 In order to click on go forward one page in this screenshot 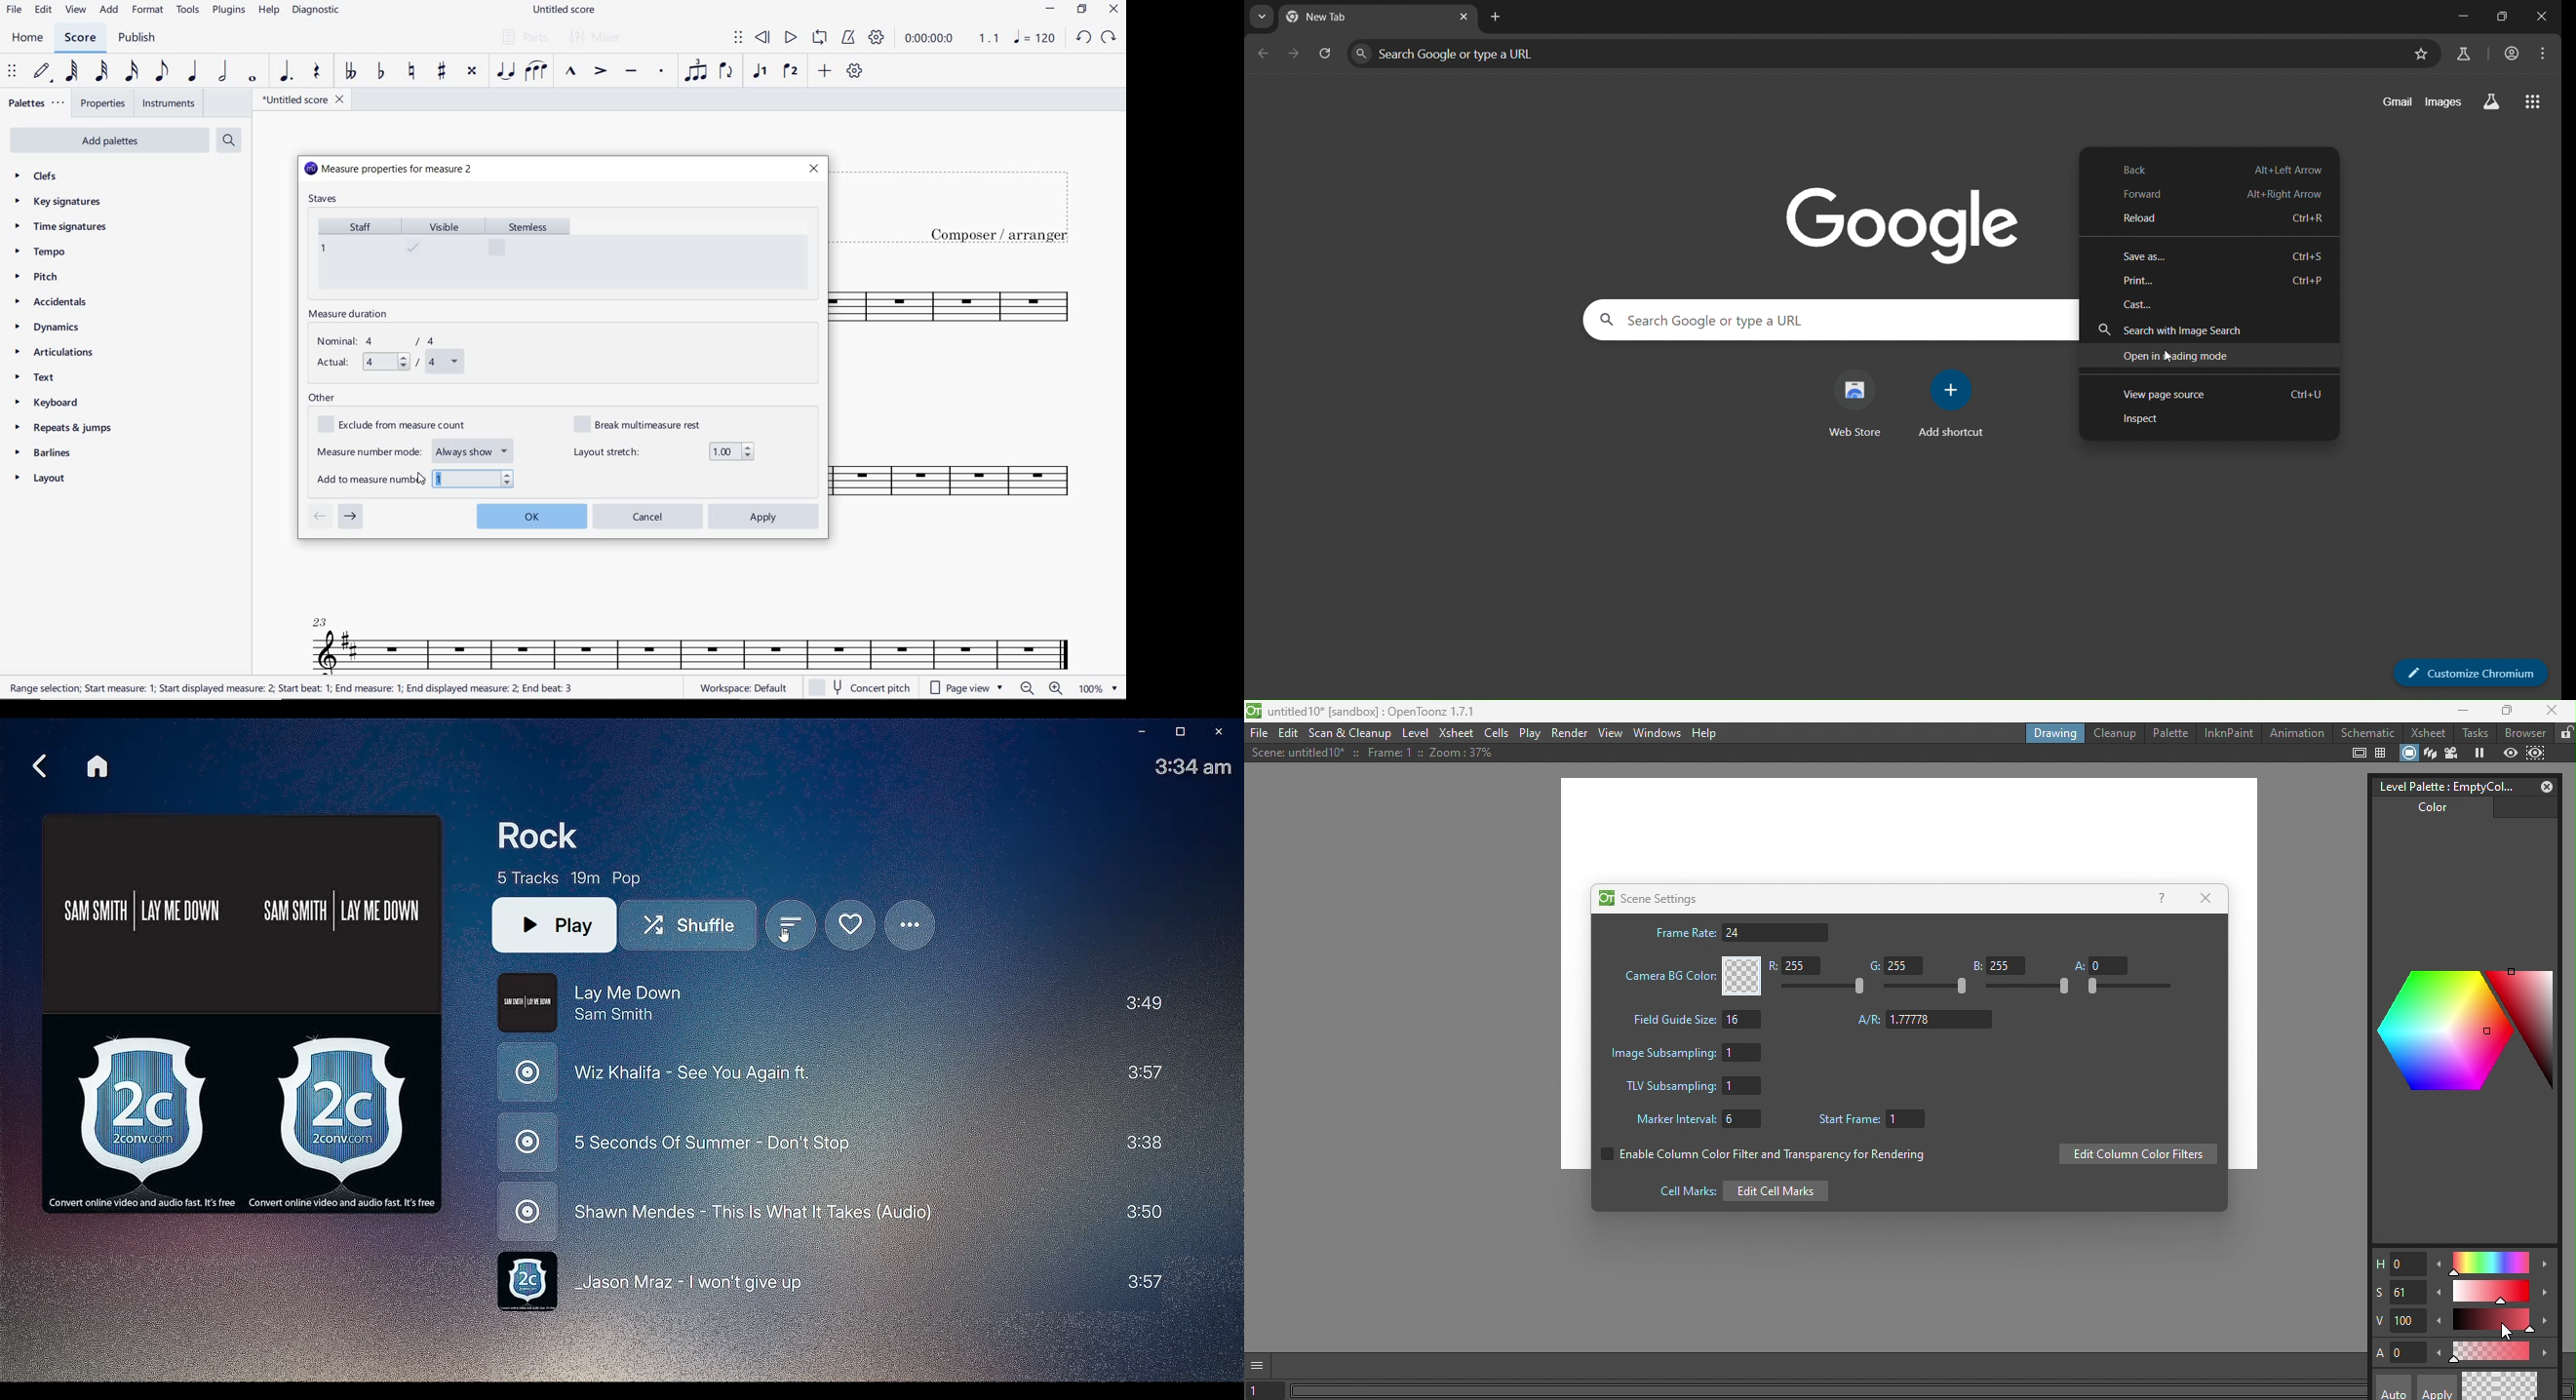, I will do `click(1293, 52)`.